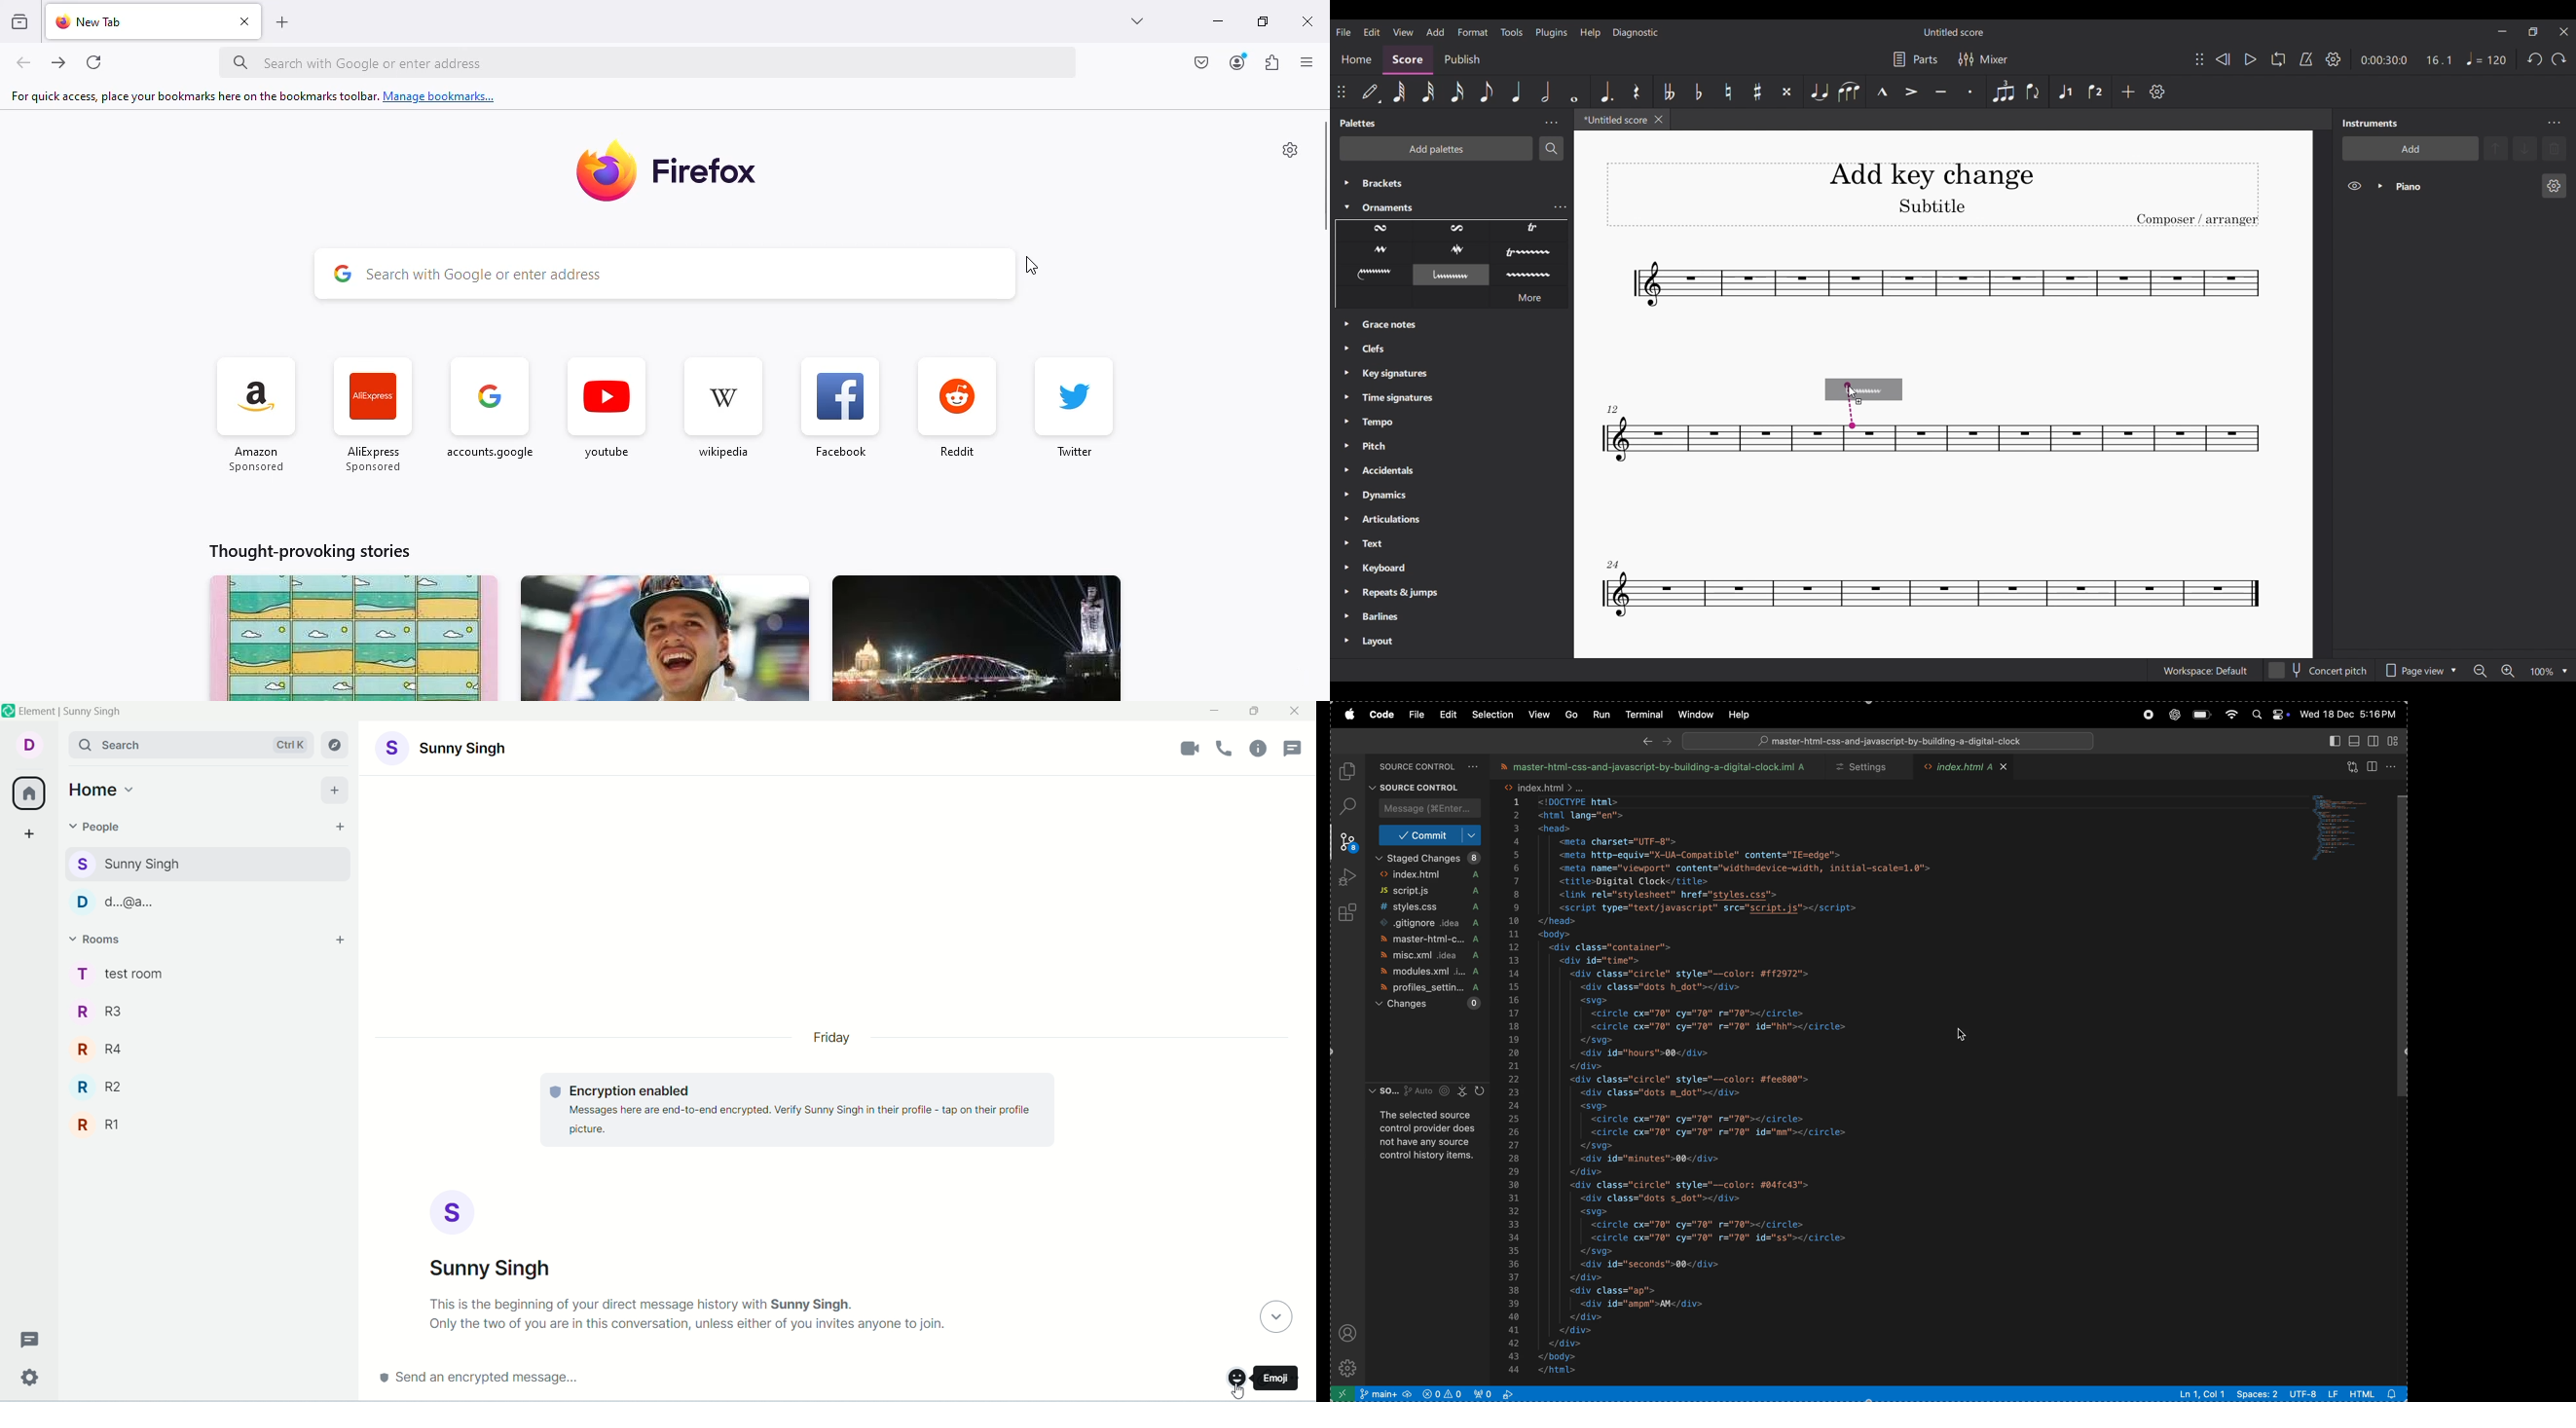  What do you see at coordinates (337, 746) in the screenshot?
I see `explore rooms` at bounding box center [337, 746].